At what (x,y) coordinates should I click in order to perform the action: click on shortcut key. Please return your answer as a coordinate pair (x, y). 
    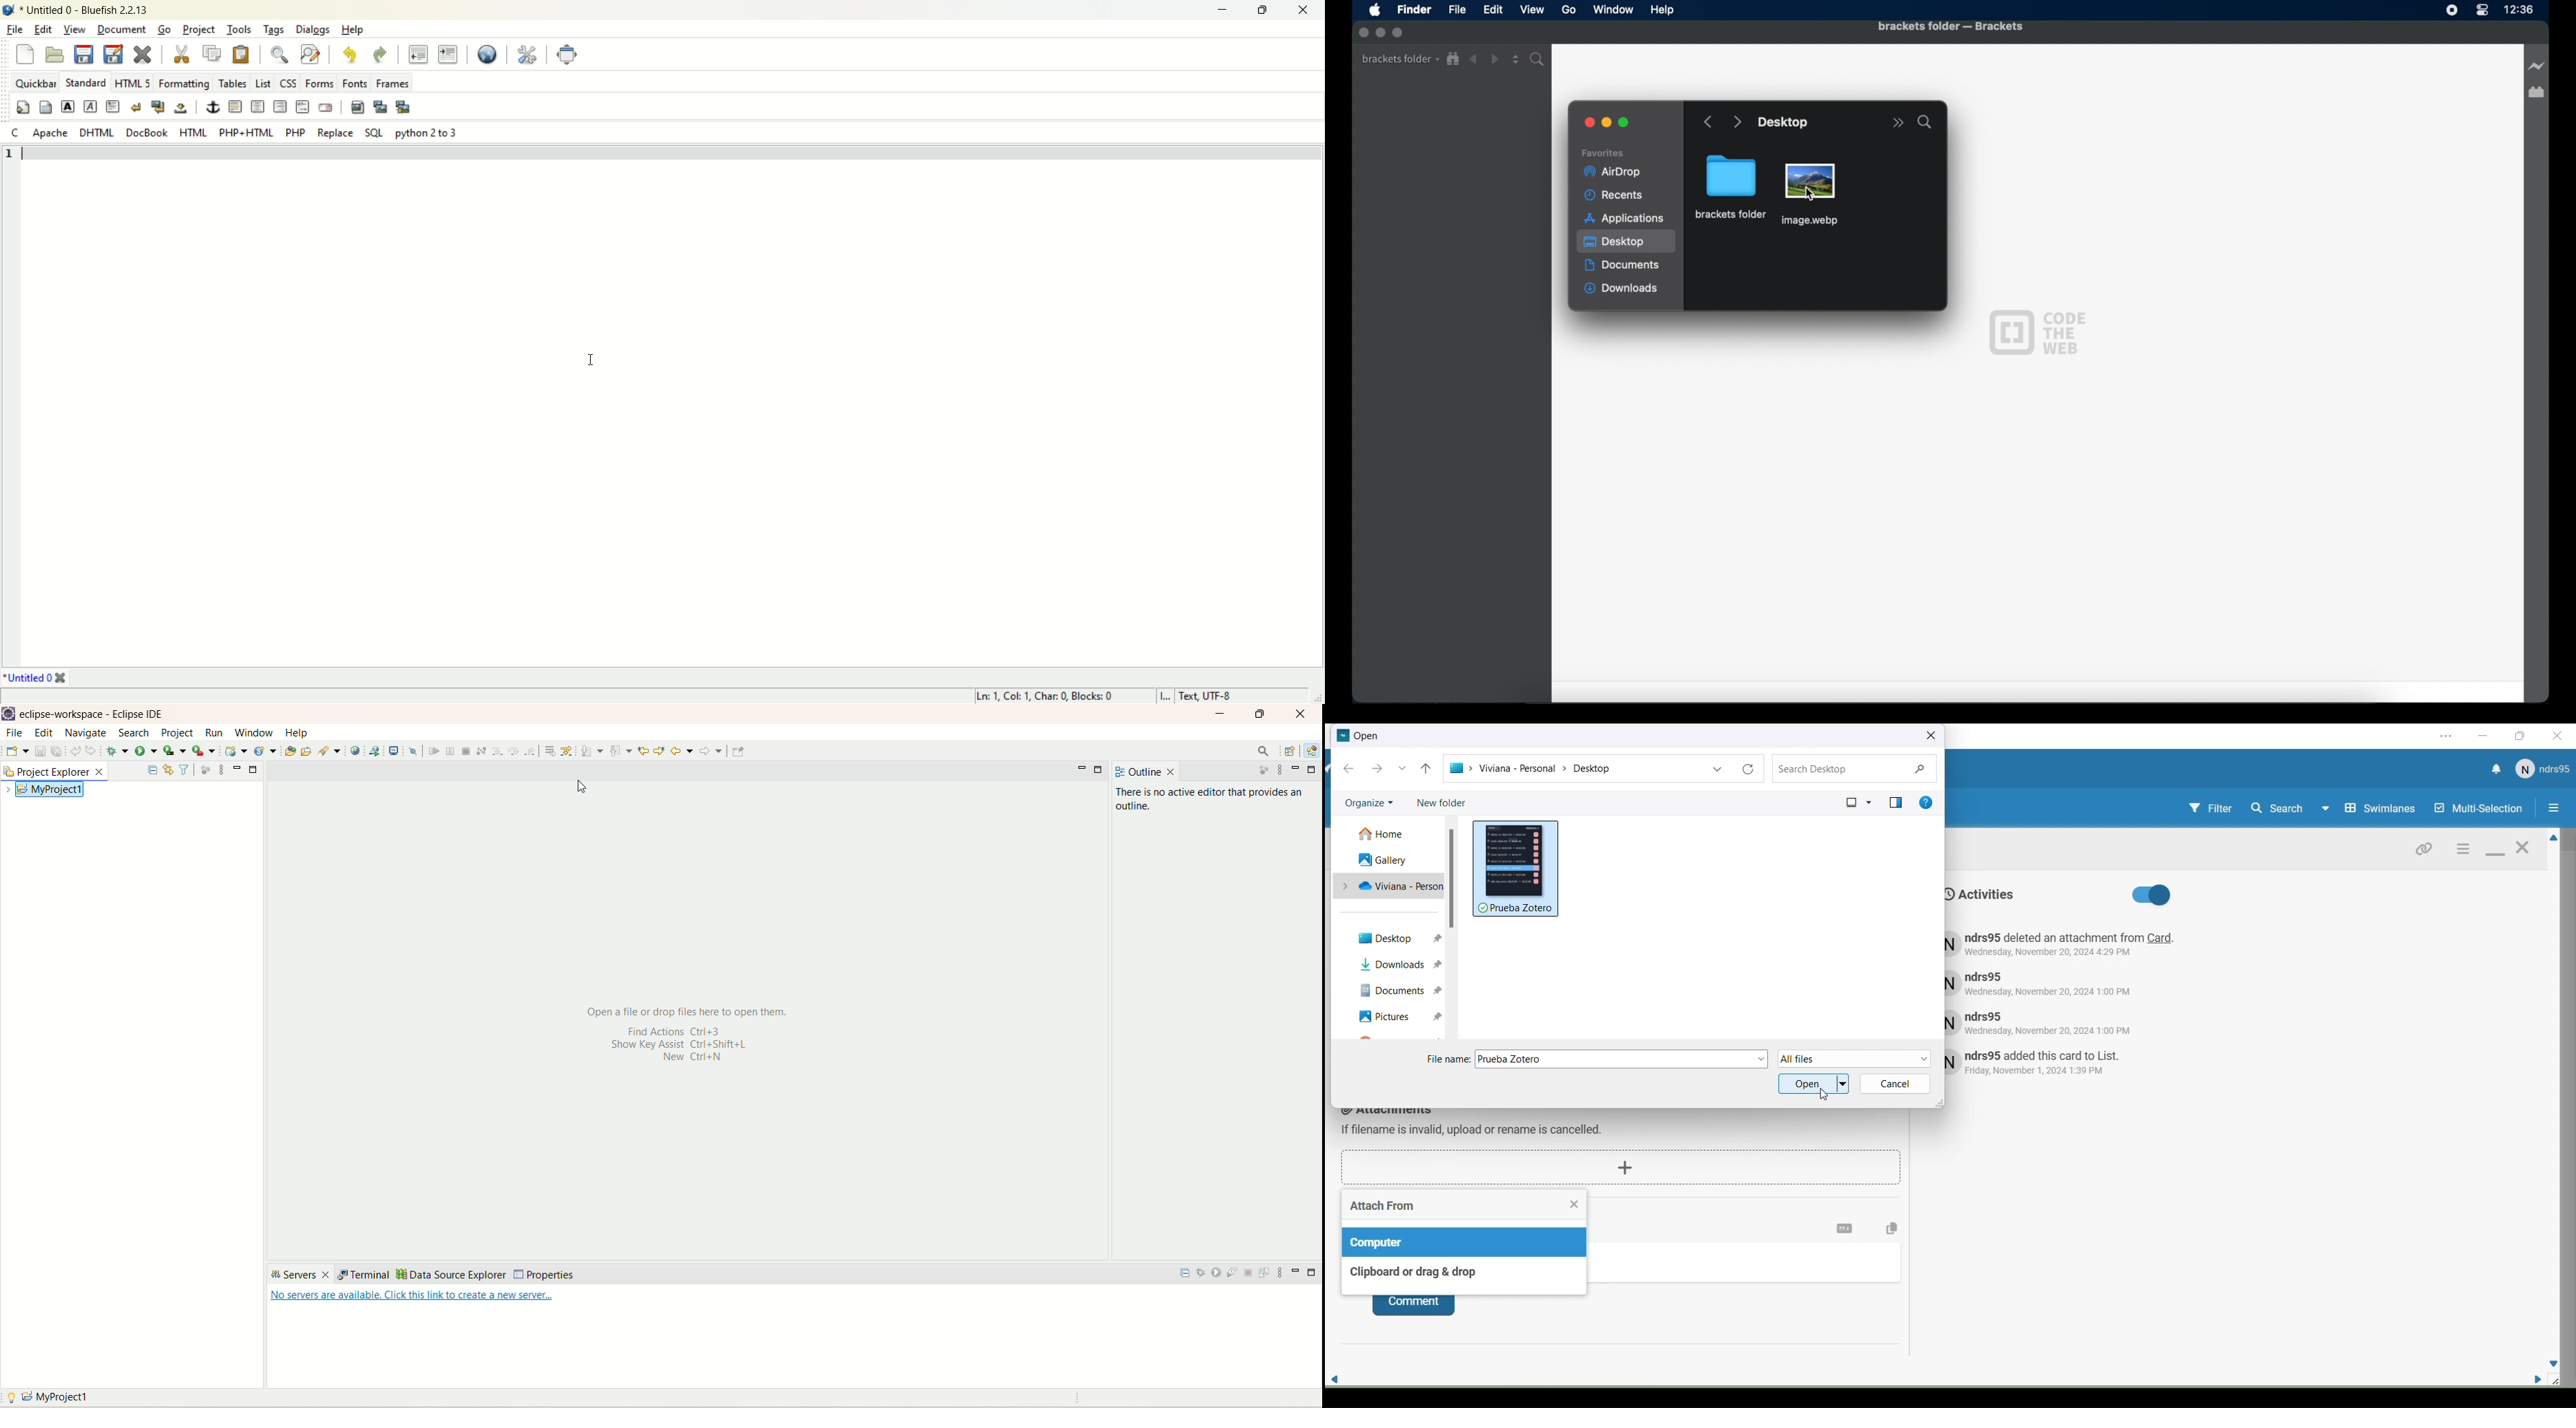
    Looking at the image, I should click on (685, 1050).